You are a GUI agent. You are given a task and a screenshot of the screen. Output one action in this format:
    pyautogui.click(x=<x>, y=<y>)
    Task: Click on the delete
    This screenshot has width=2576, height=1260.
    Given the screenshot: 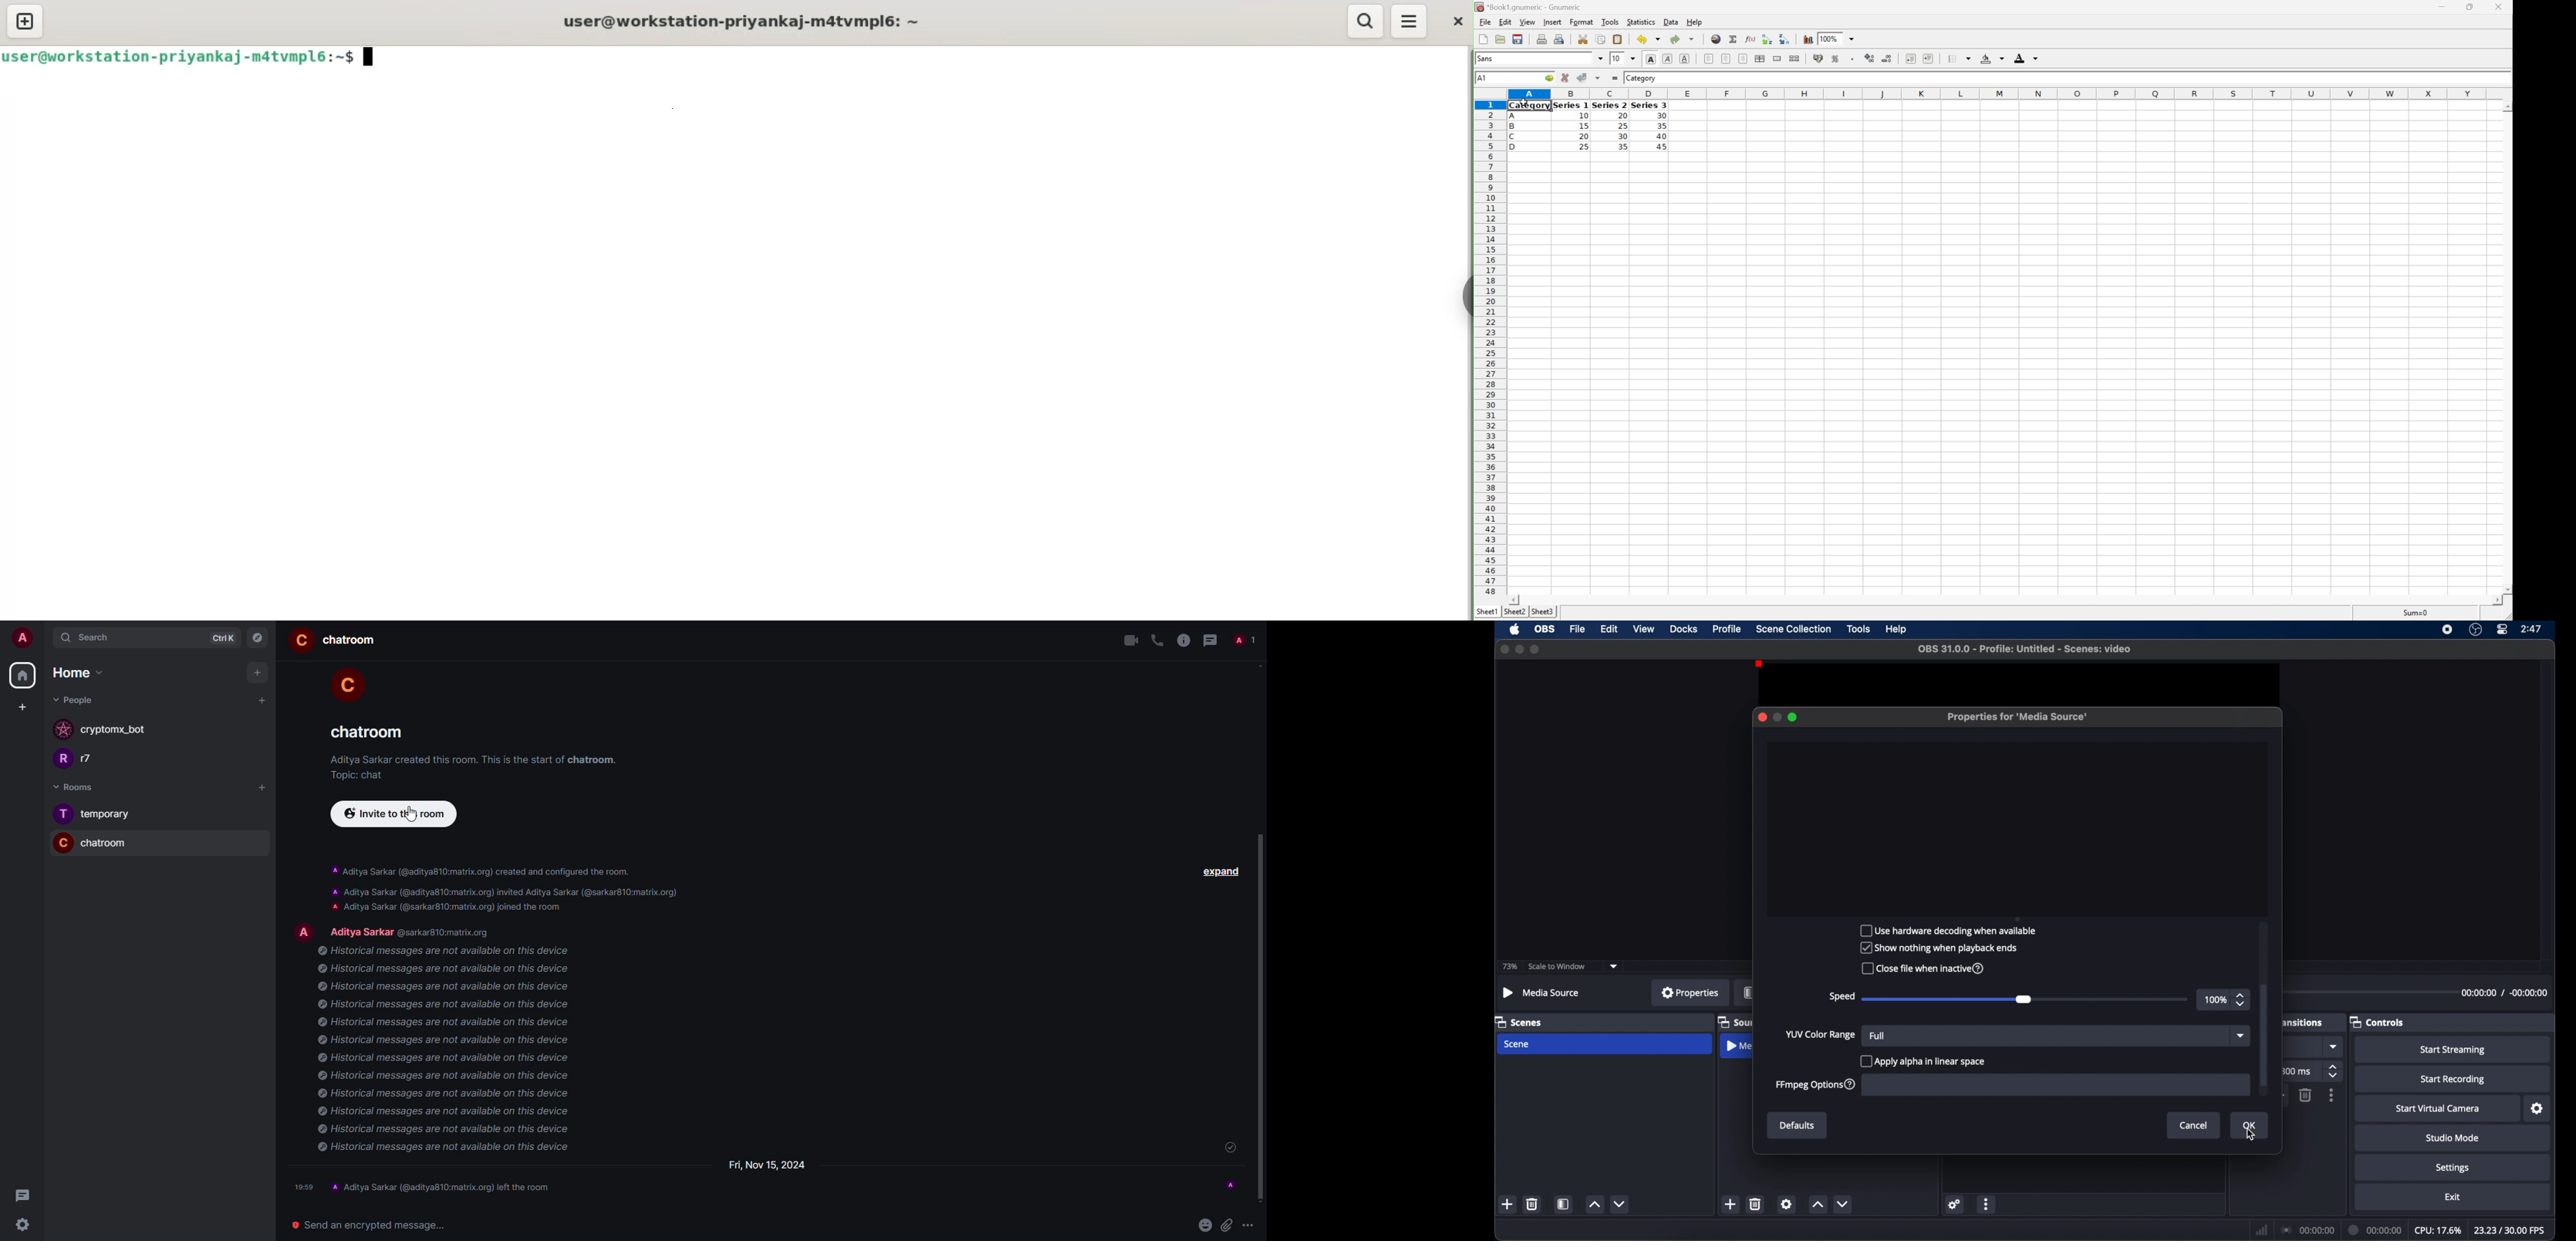 What is the action you would take?
    pyautogui.click(x=1756, y=1204)
    